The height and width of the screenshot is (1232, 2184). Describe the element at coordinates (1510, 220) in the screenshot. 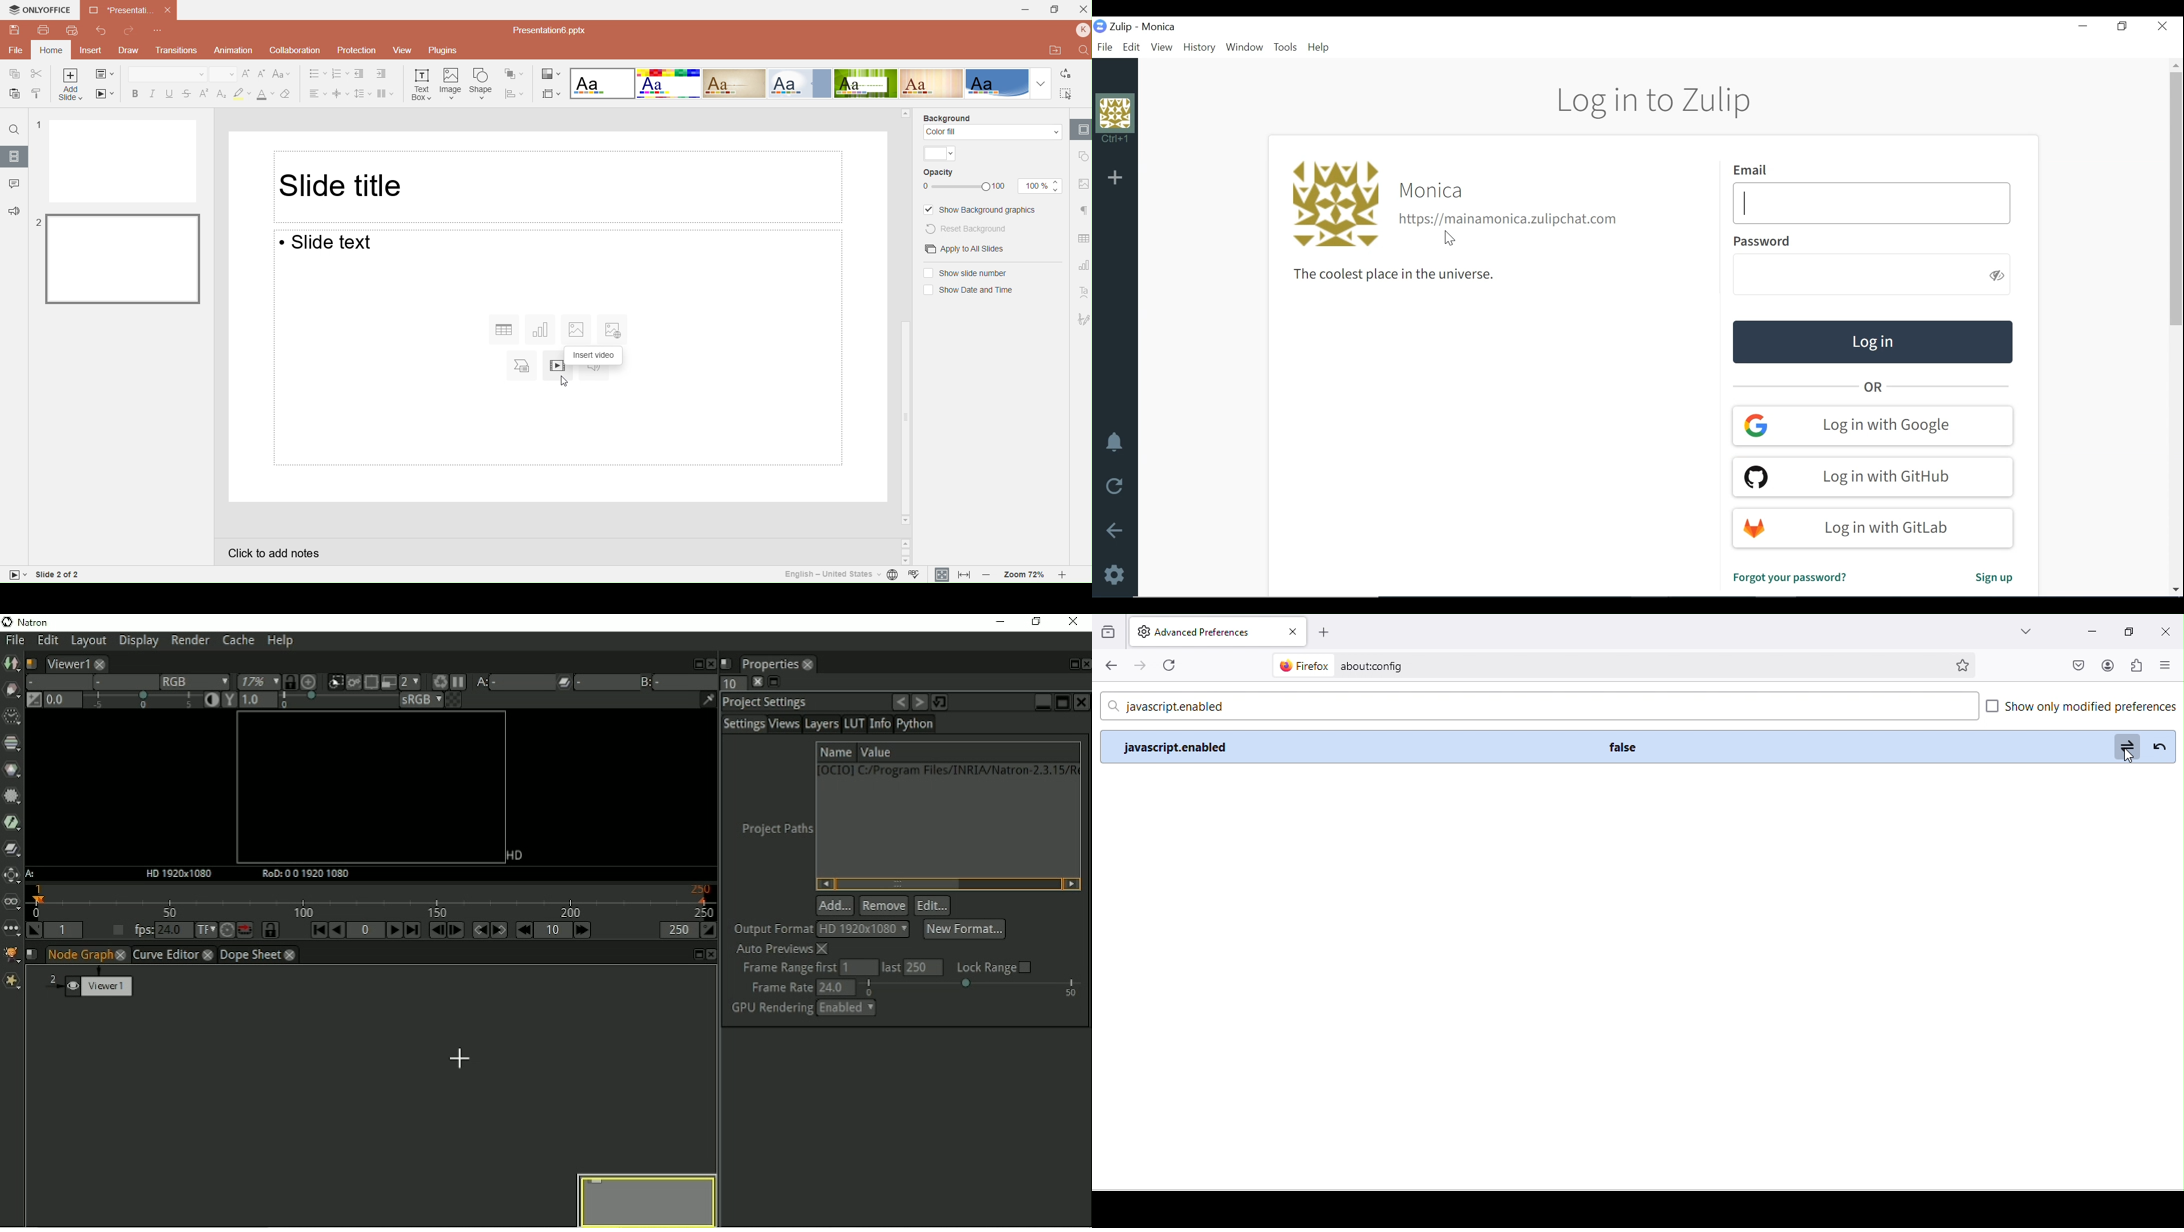

I see `Organisation url` at that location.